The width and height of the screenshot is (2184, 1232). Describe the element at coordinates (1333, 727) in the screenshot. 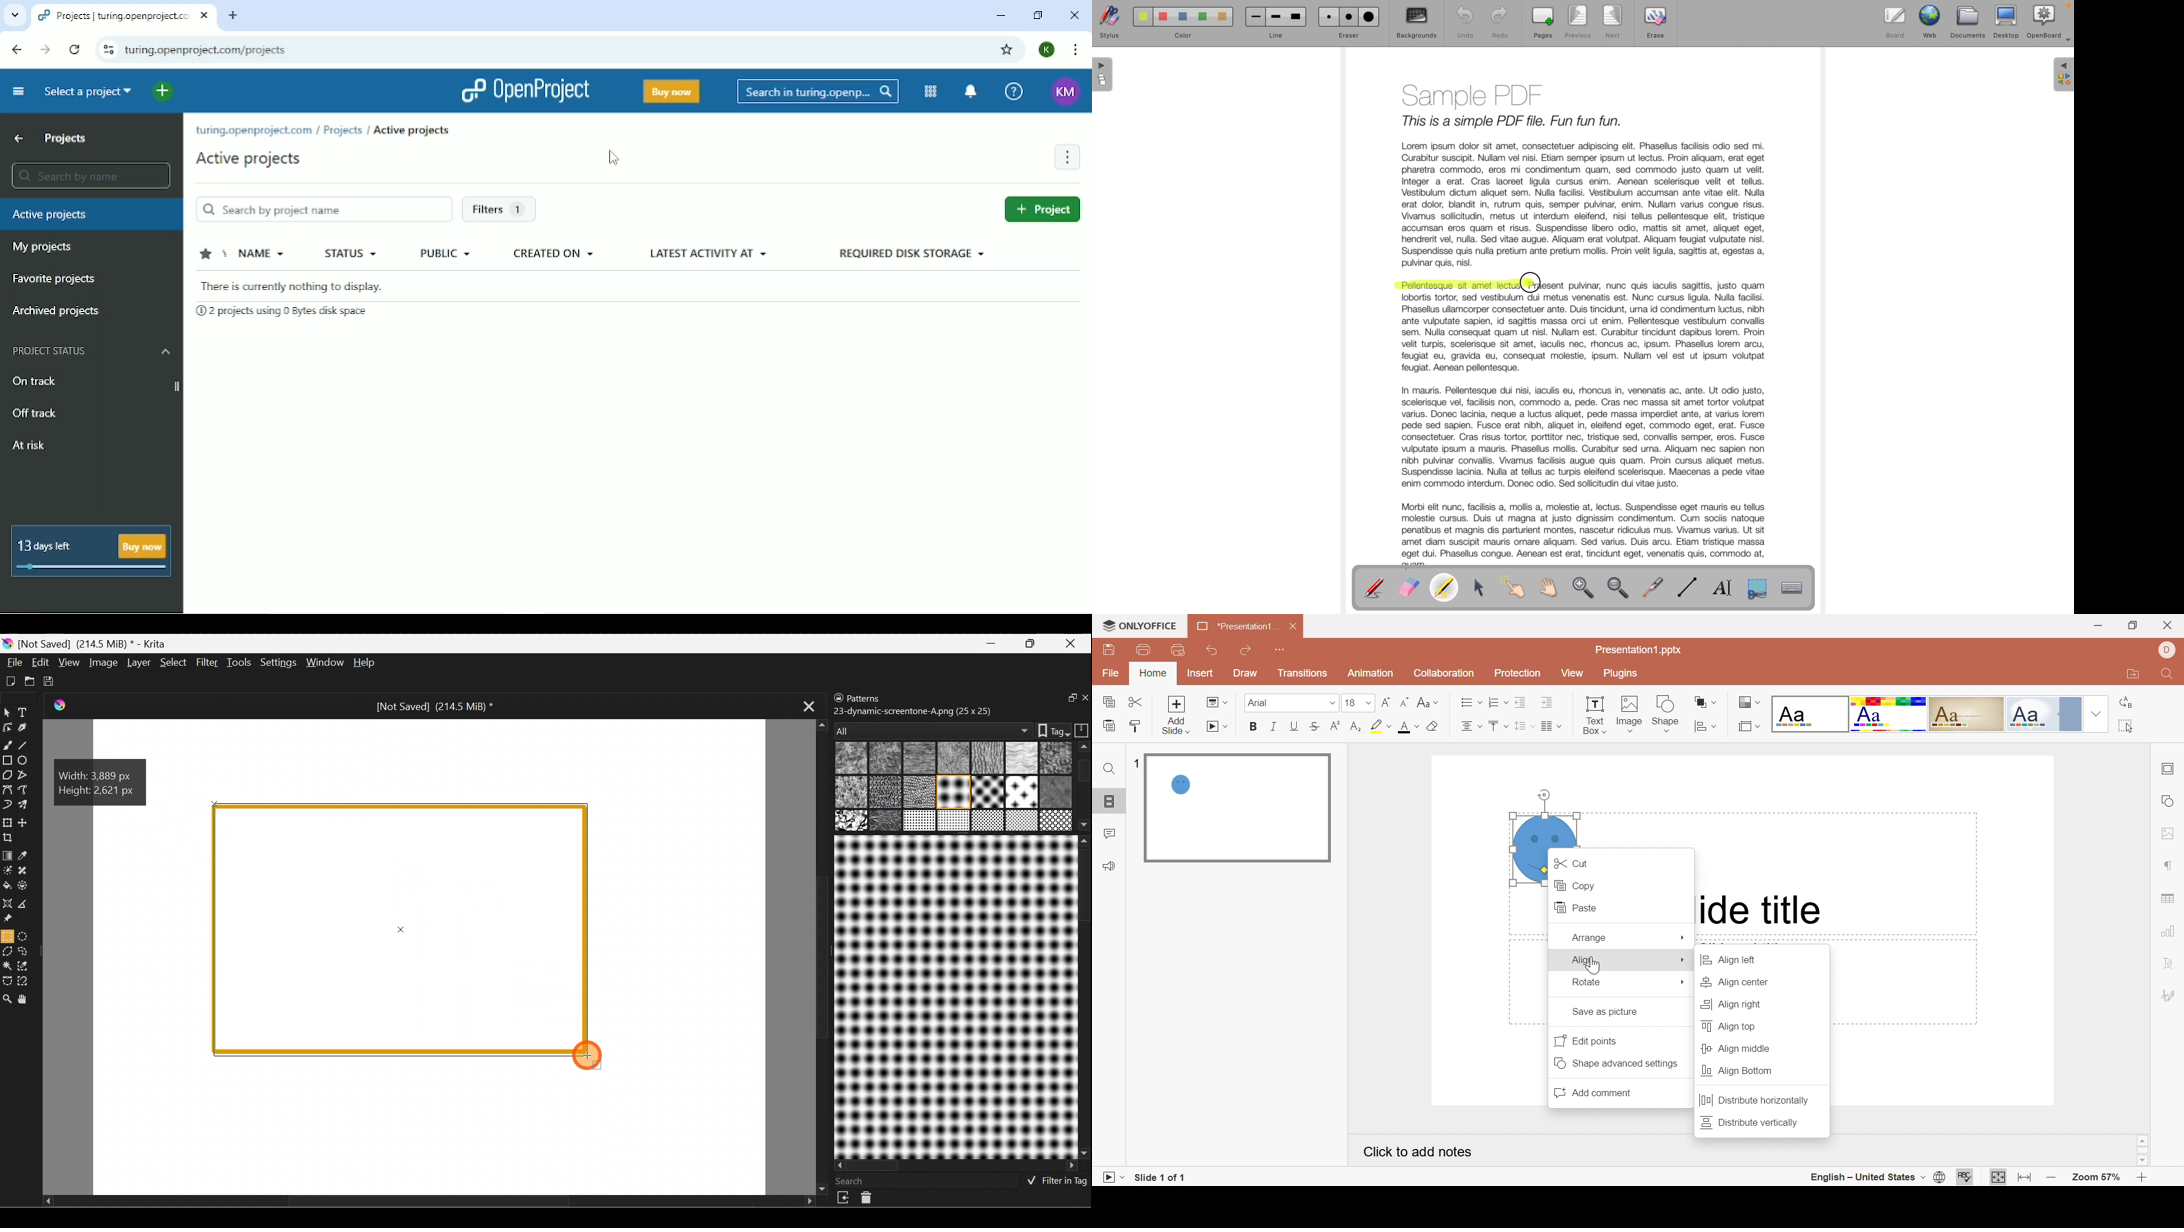

I see `Superscript` at that location.